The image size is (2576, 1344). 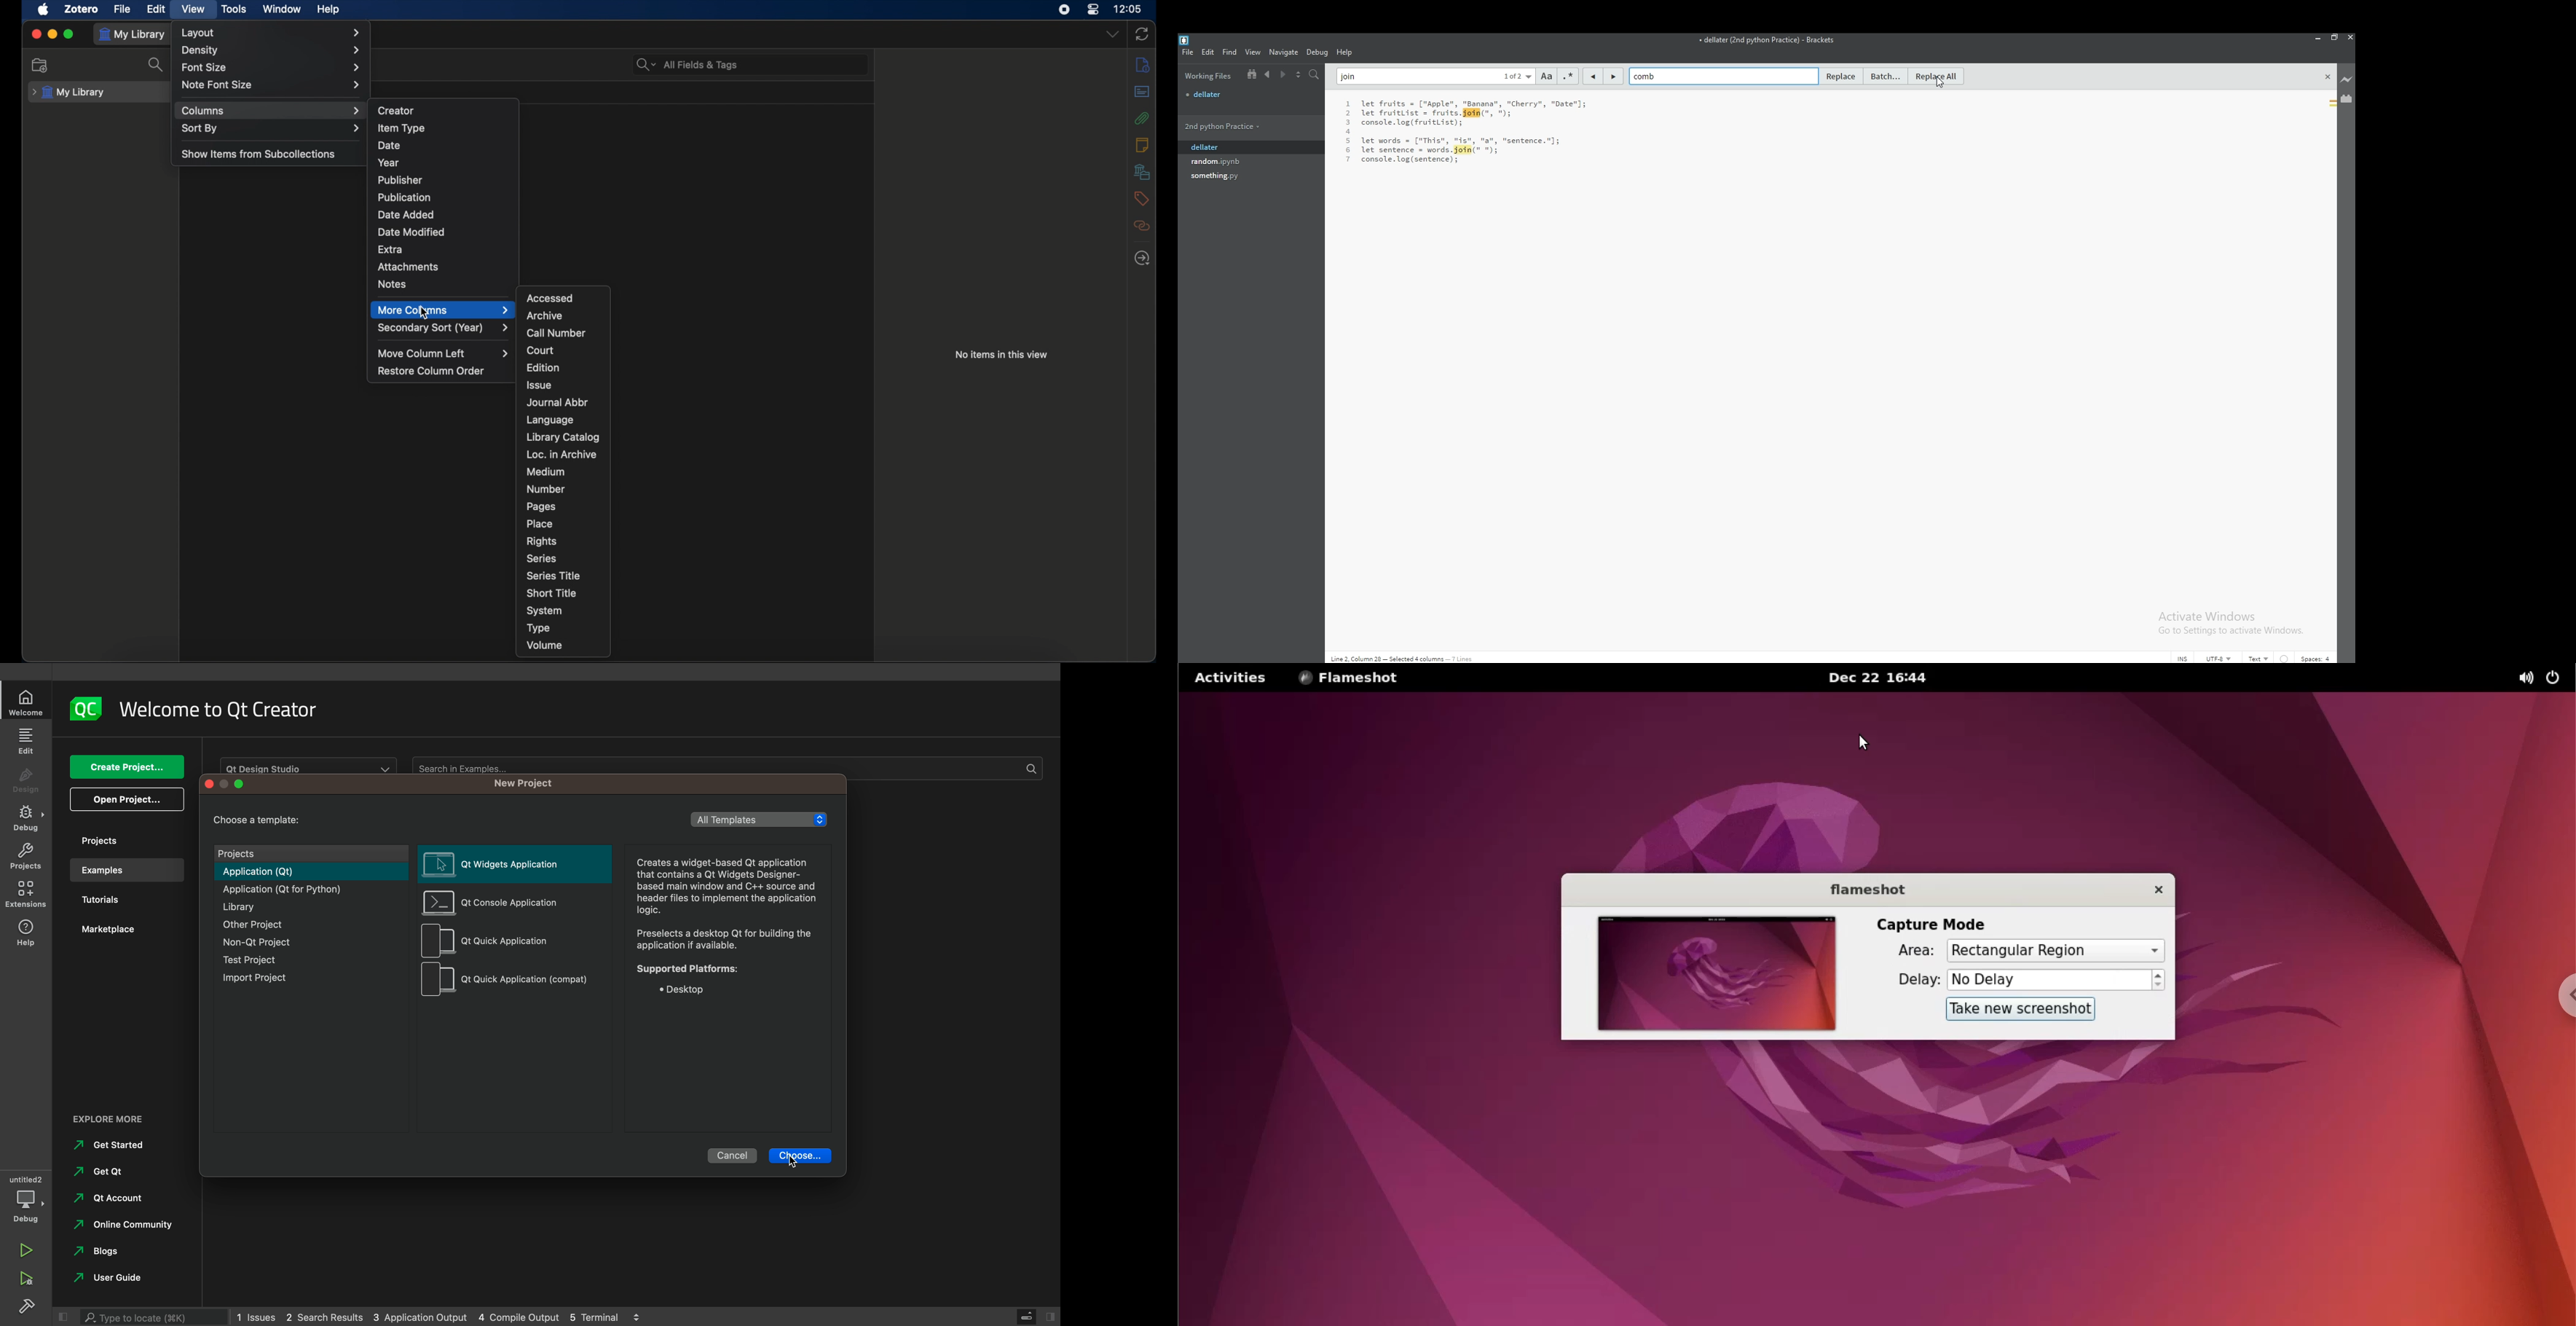 What do you see at coordinates (725, 925) in the screenshot?
I see `Creates a widget-based Qt application
that contains a Qt Widgets Designer-
based main window and C++ source and
header files to implement the application
logic.
Preselects a desktop Qt for building the
application if available.
Supported Platforms:

* Desktop` at bounding box center [725, 925].